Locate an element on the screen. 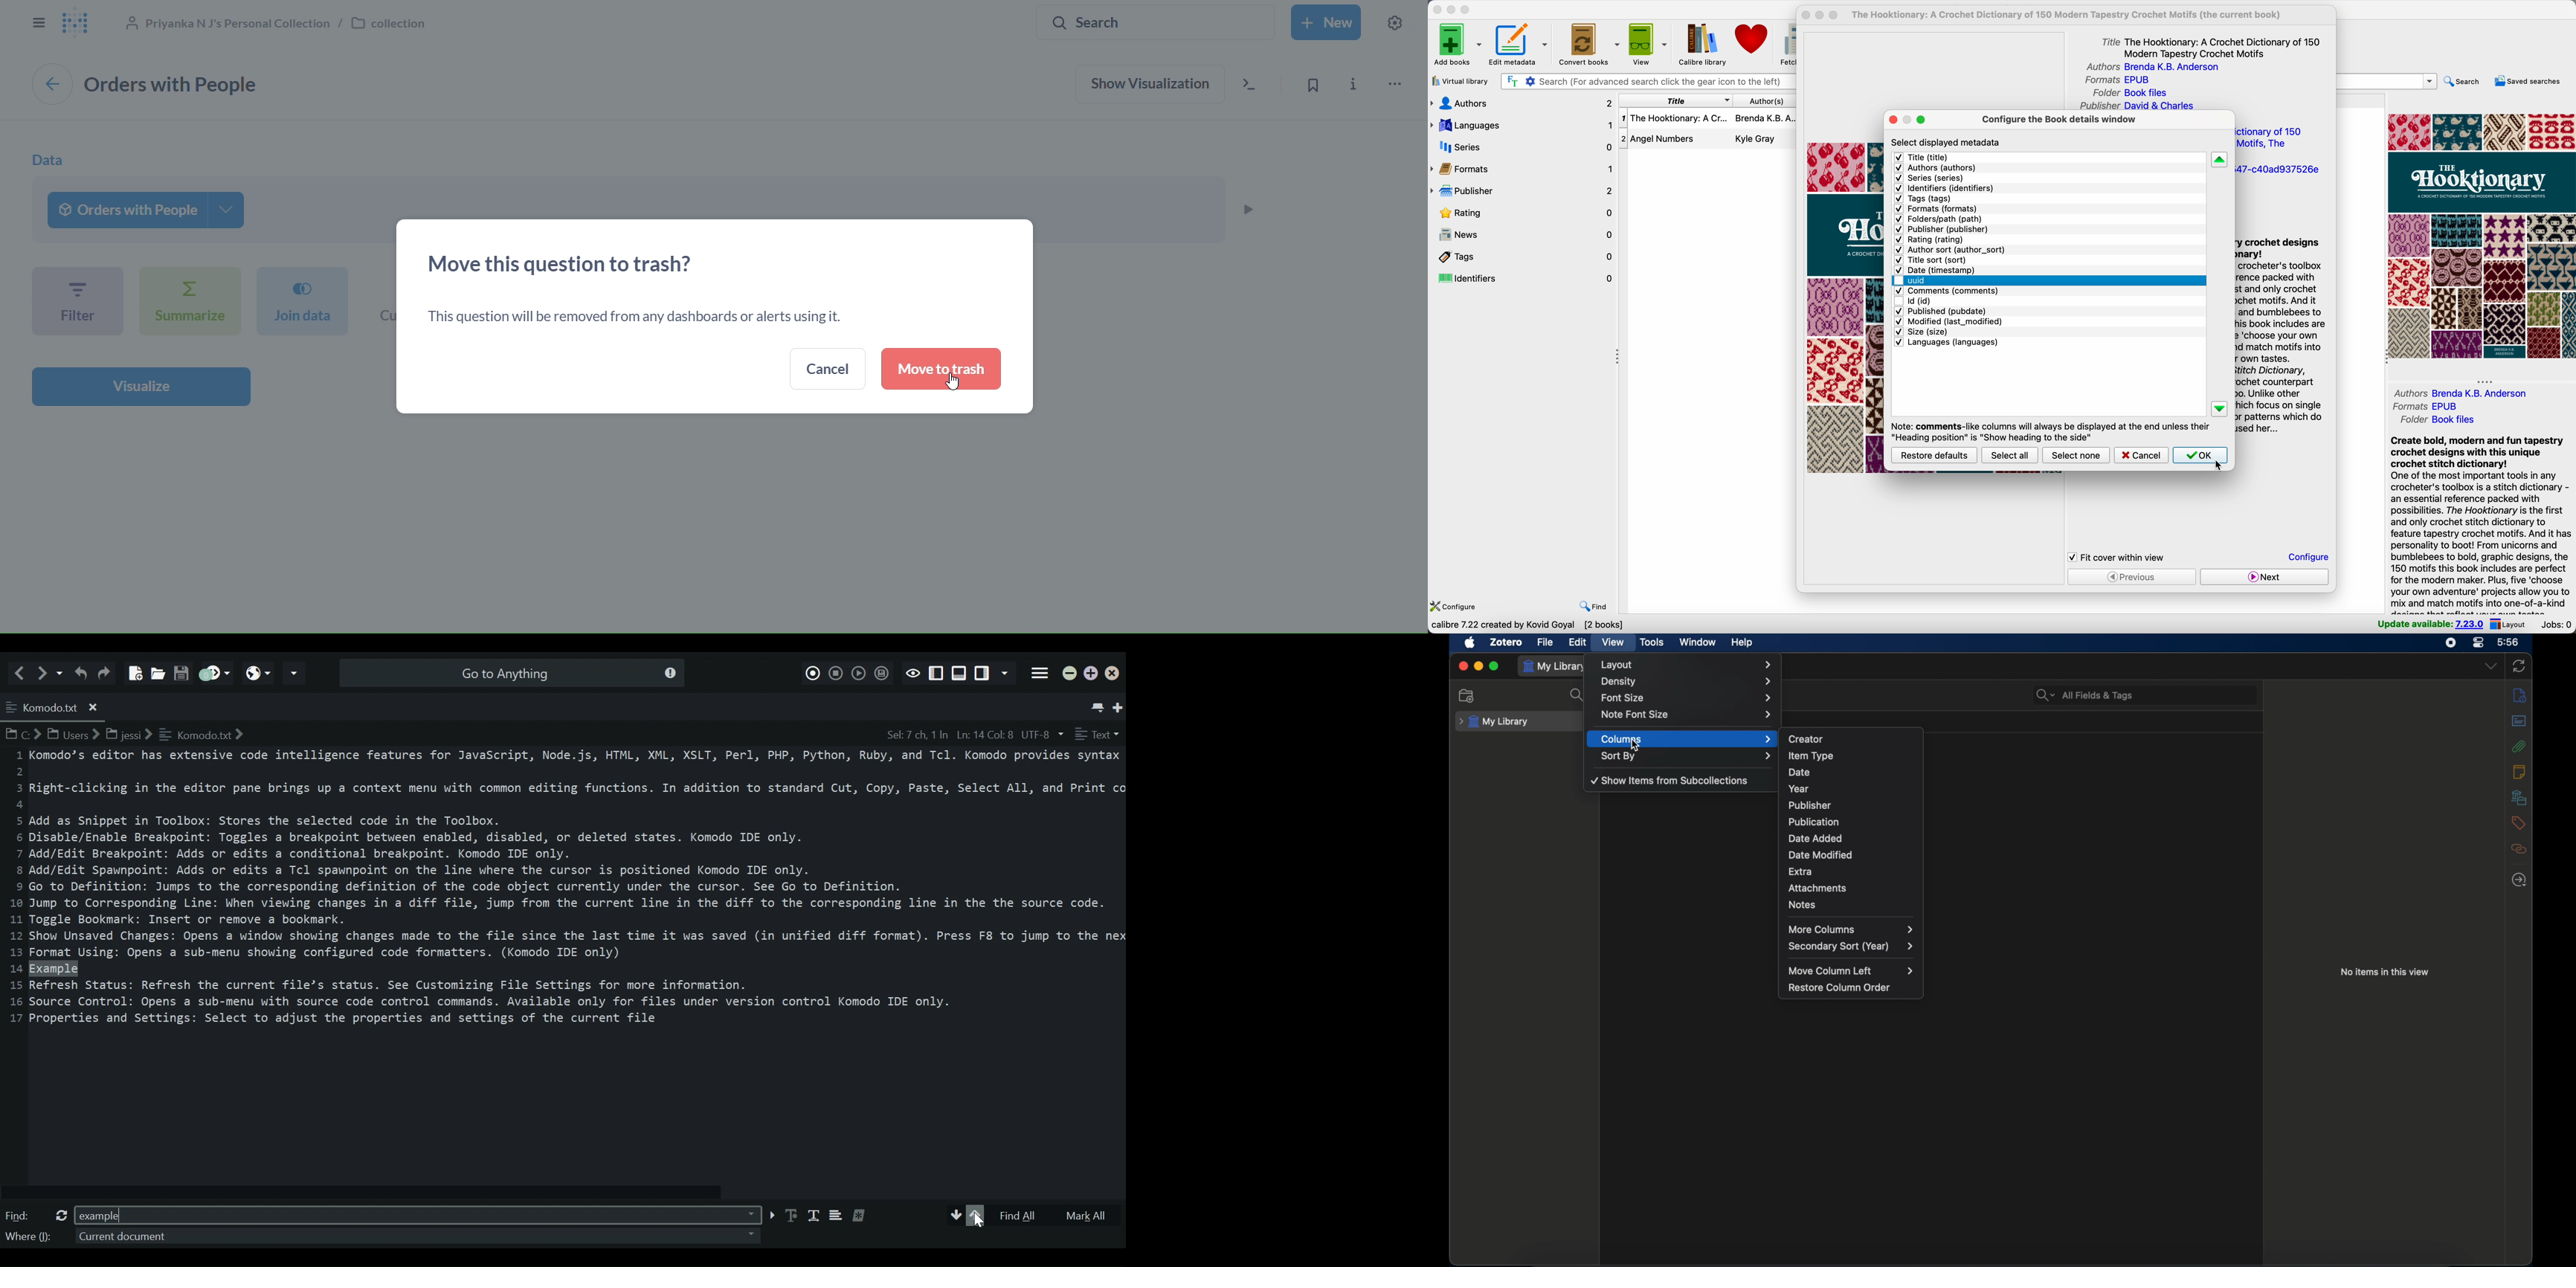 The height and width of the screenshot is (1288, 2576). view is located at coordinates (1648, 43).